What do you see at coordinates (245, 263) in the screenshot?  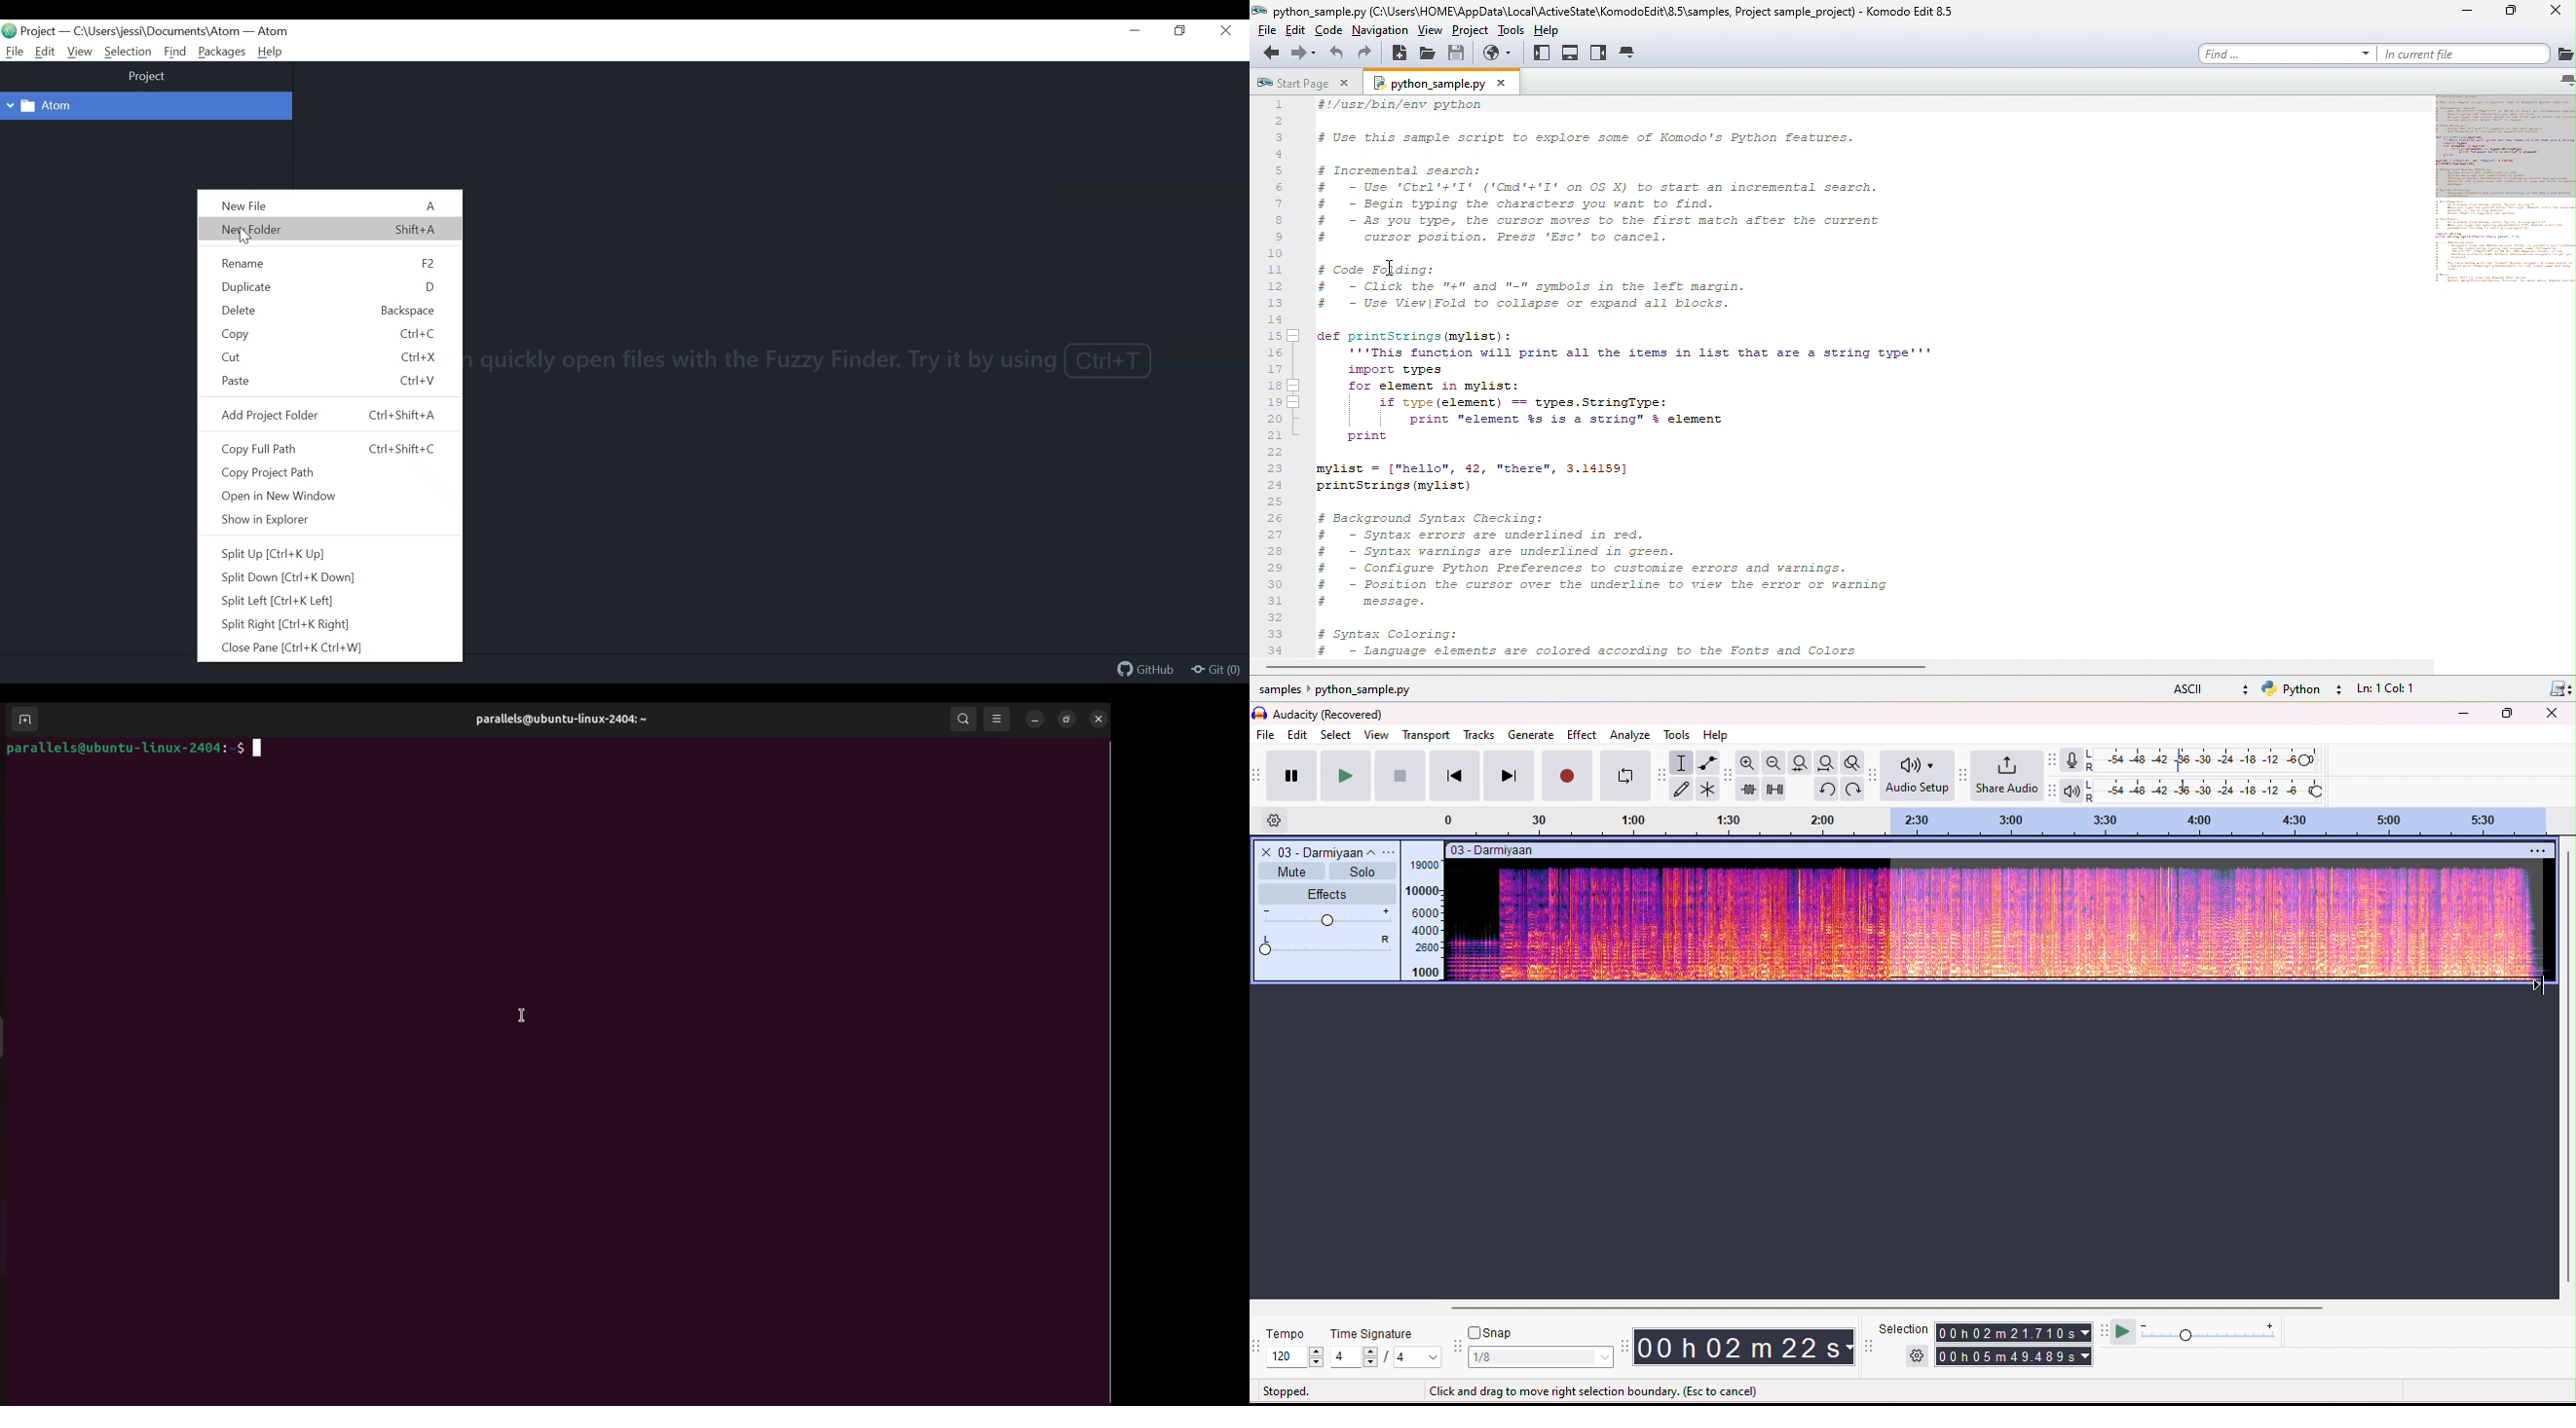 I see `Rename` at bounding box center [245, 263].